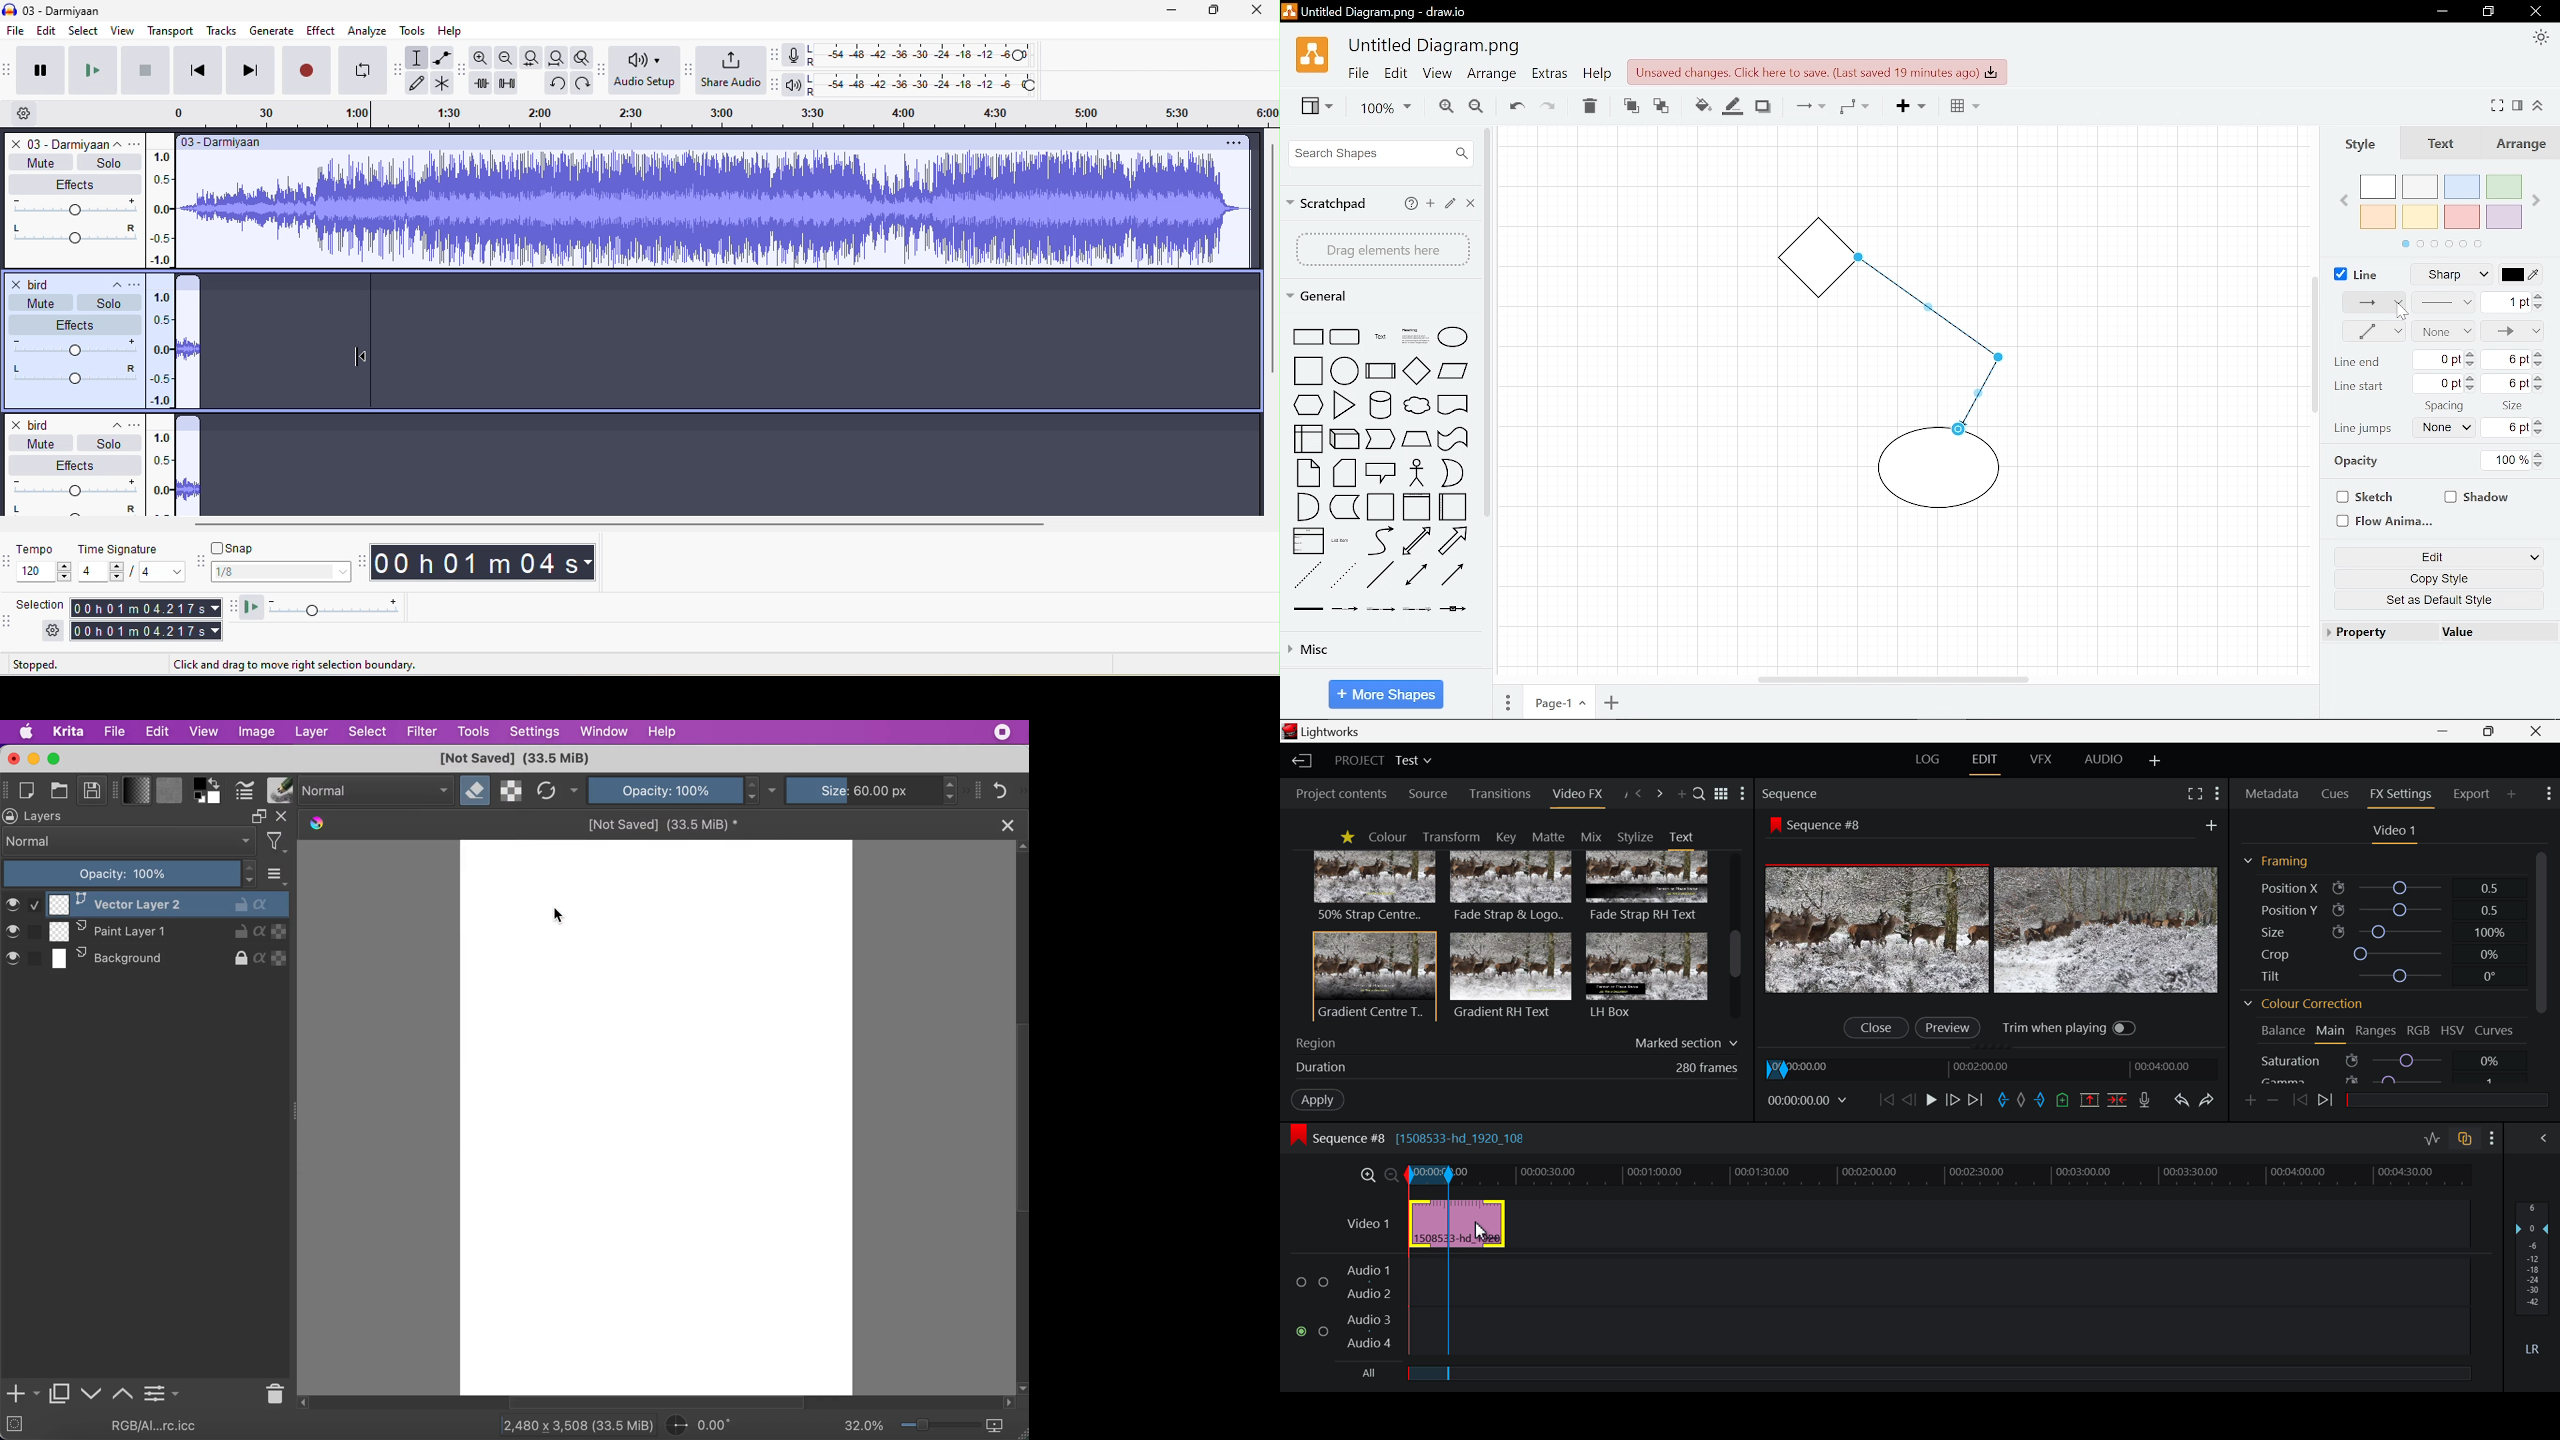 The image size is (2576, 1456). I want to click on Project contents, so click(1340, 793).